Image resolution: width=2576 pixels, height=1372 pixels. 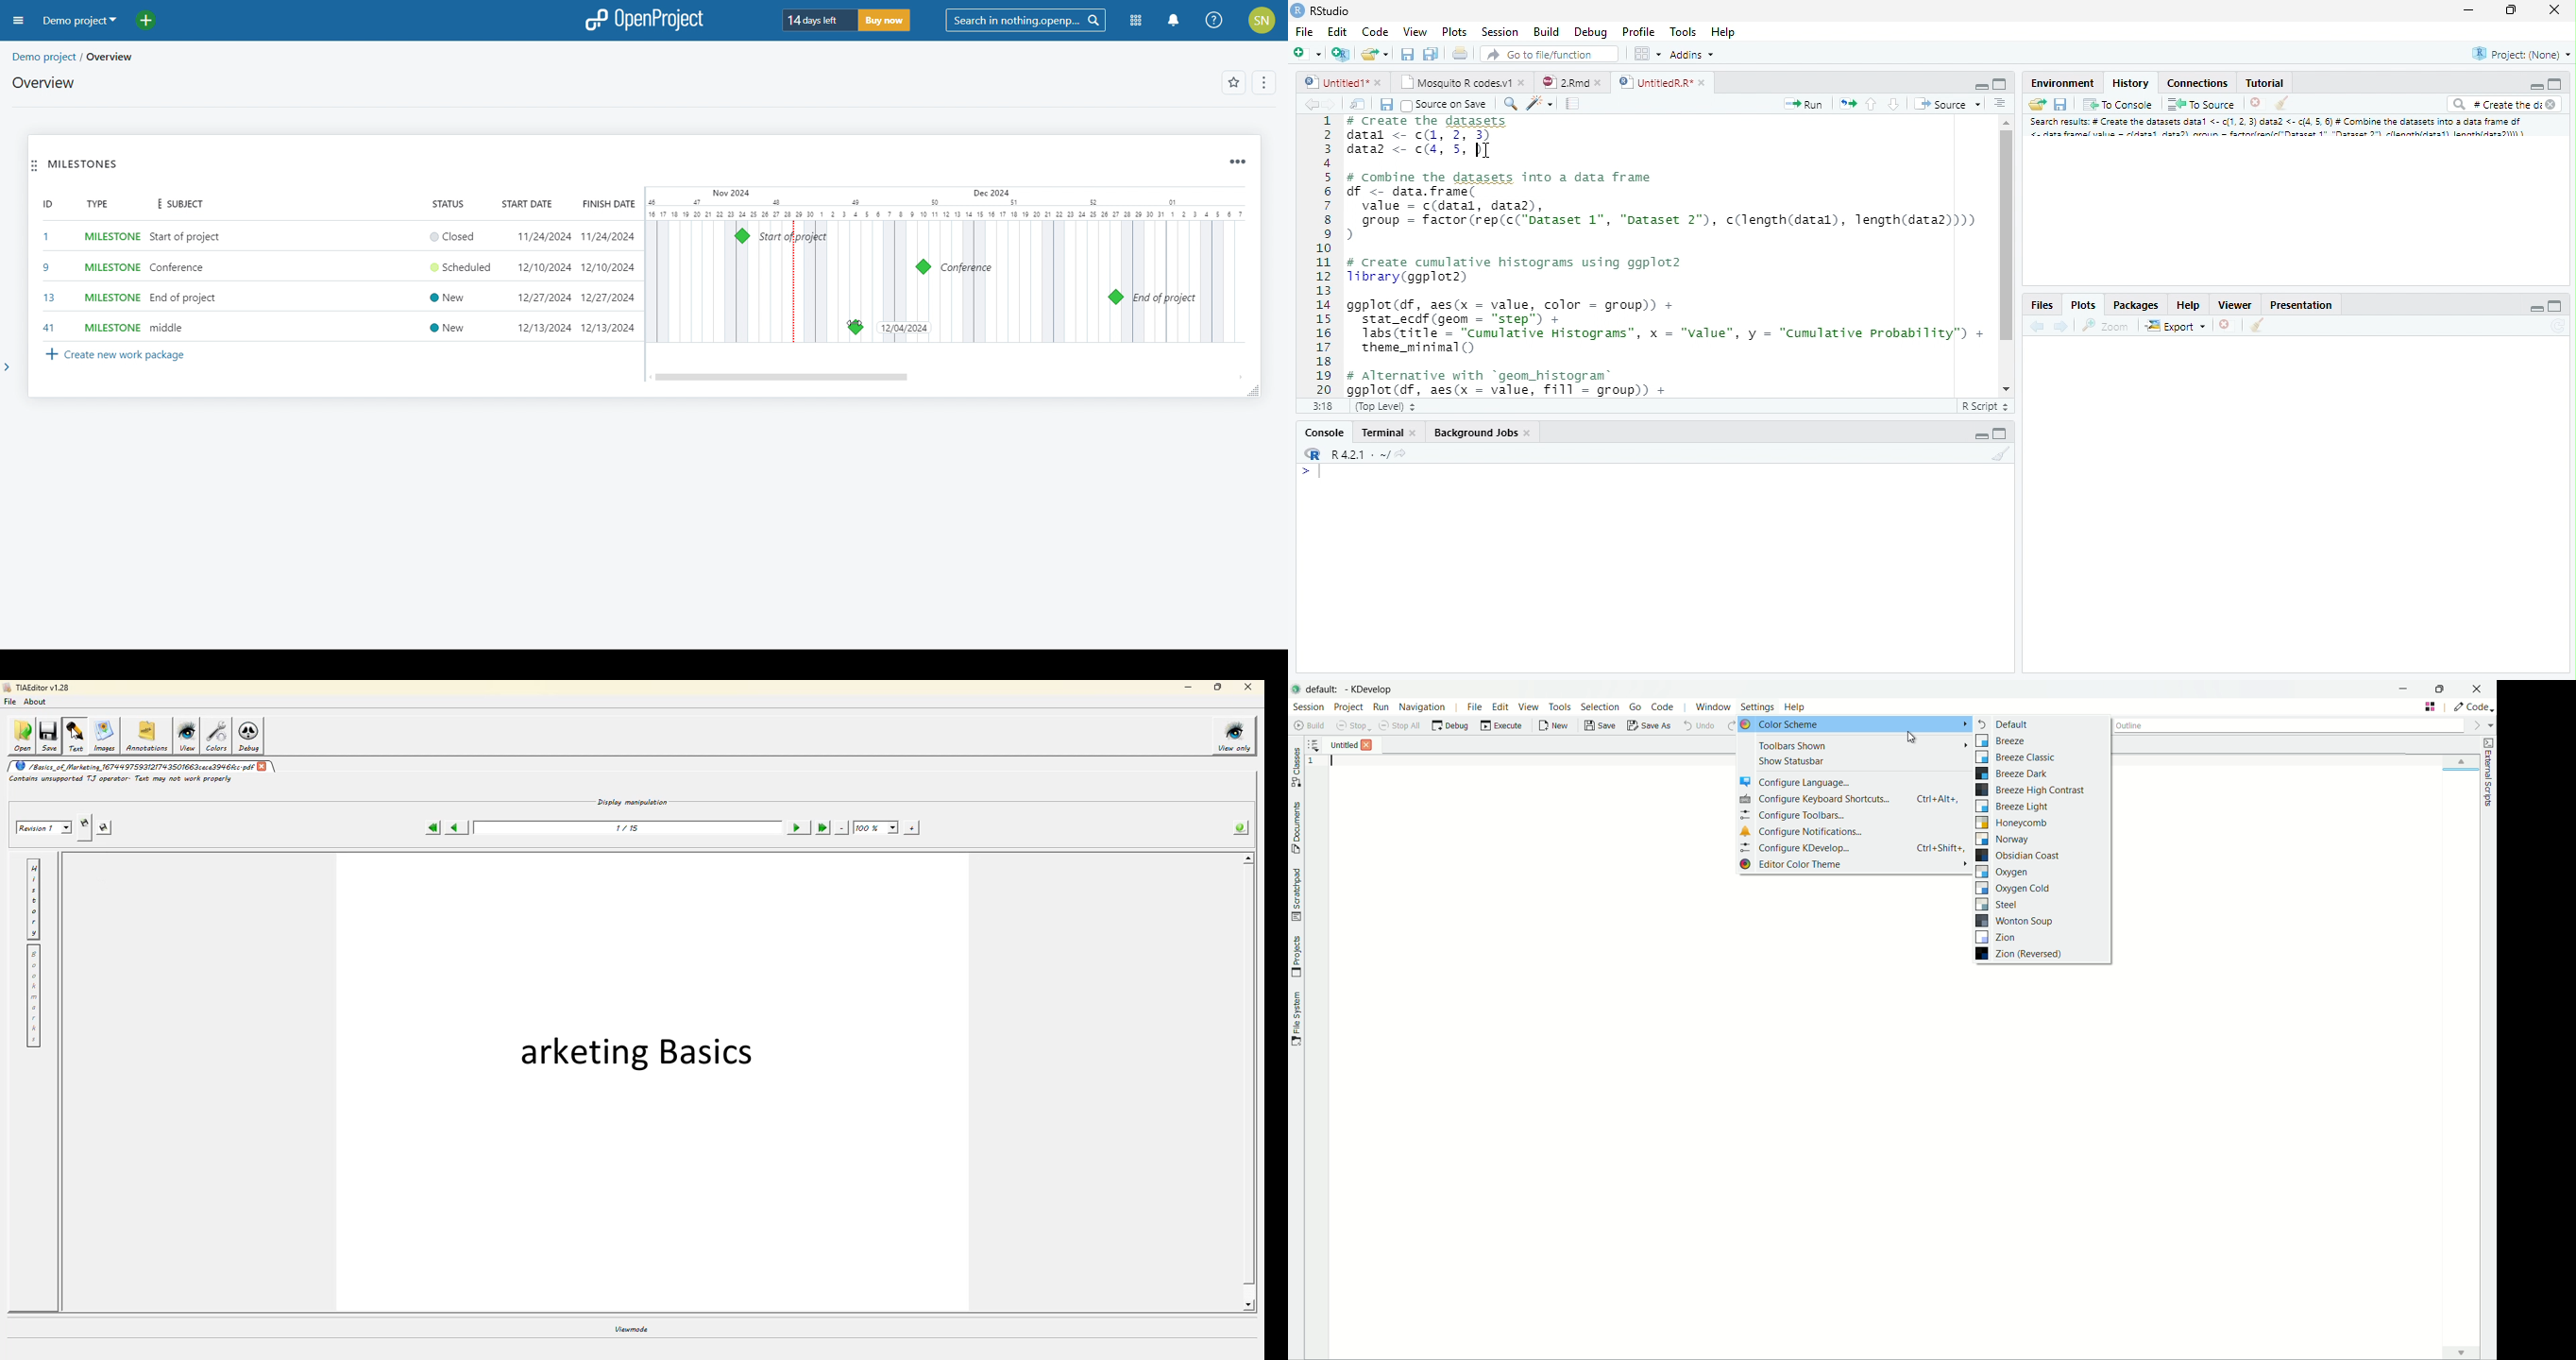 What do you see at coordinates (1349, 454) in the screenshot?
I see `R.4.2.1` at bounding box center [1349, 454].